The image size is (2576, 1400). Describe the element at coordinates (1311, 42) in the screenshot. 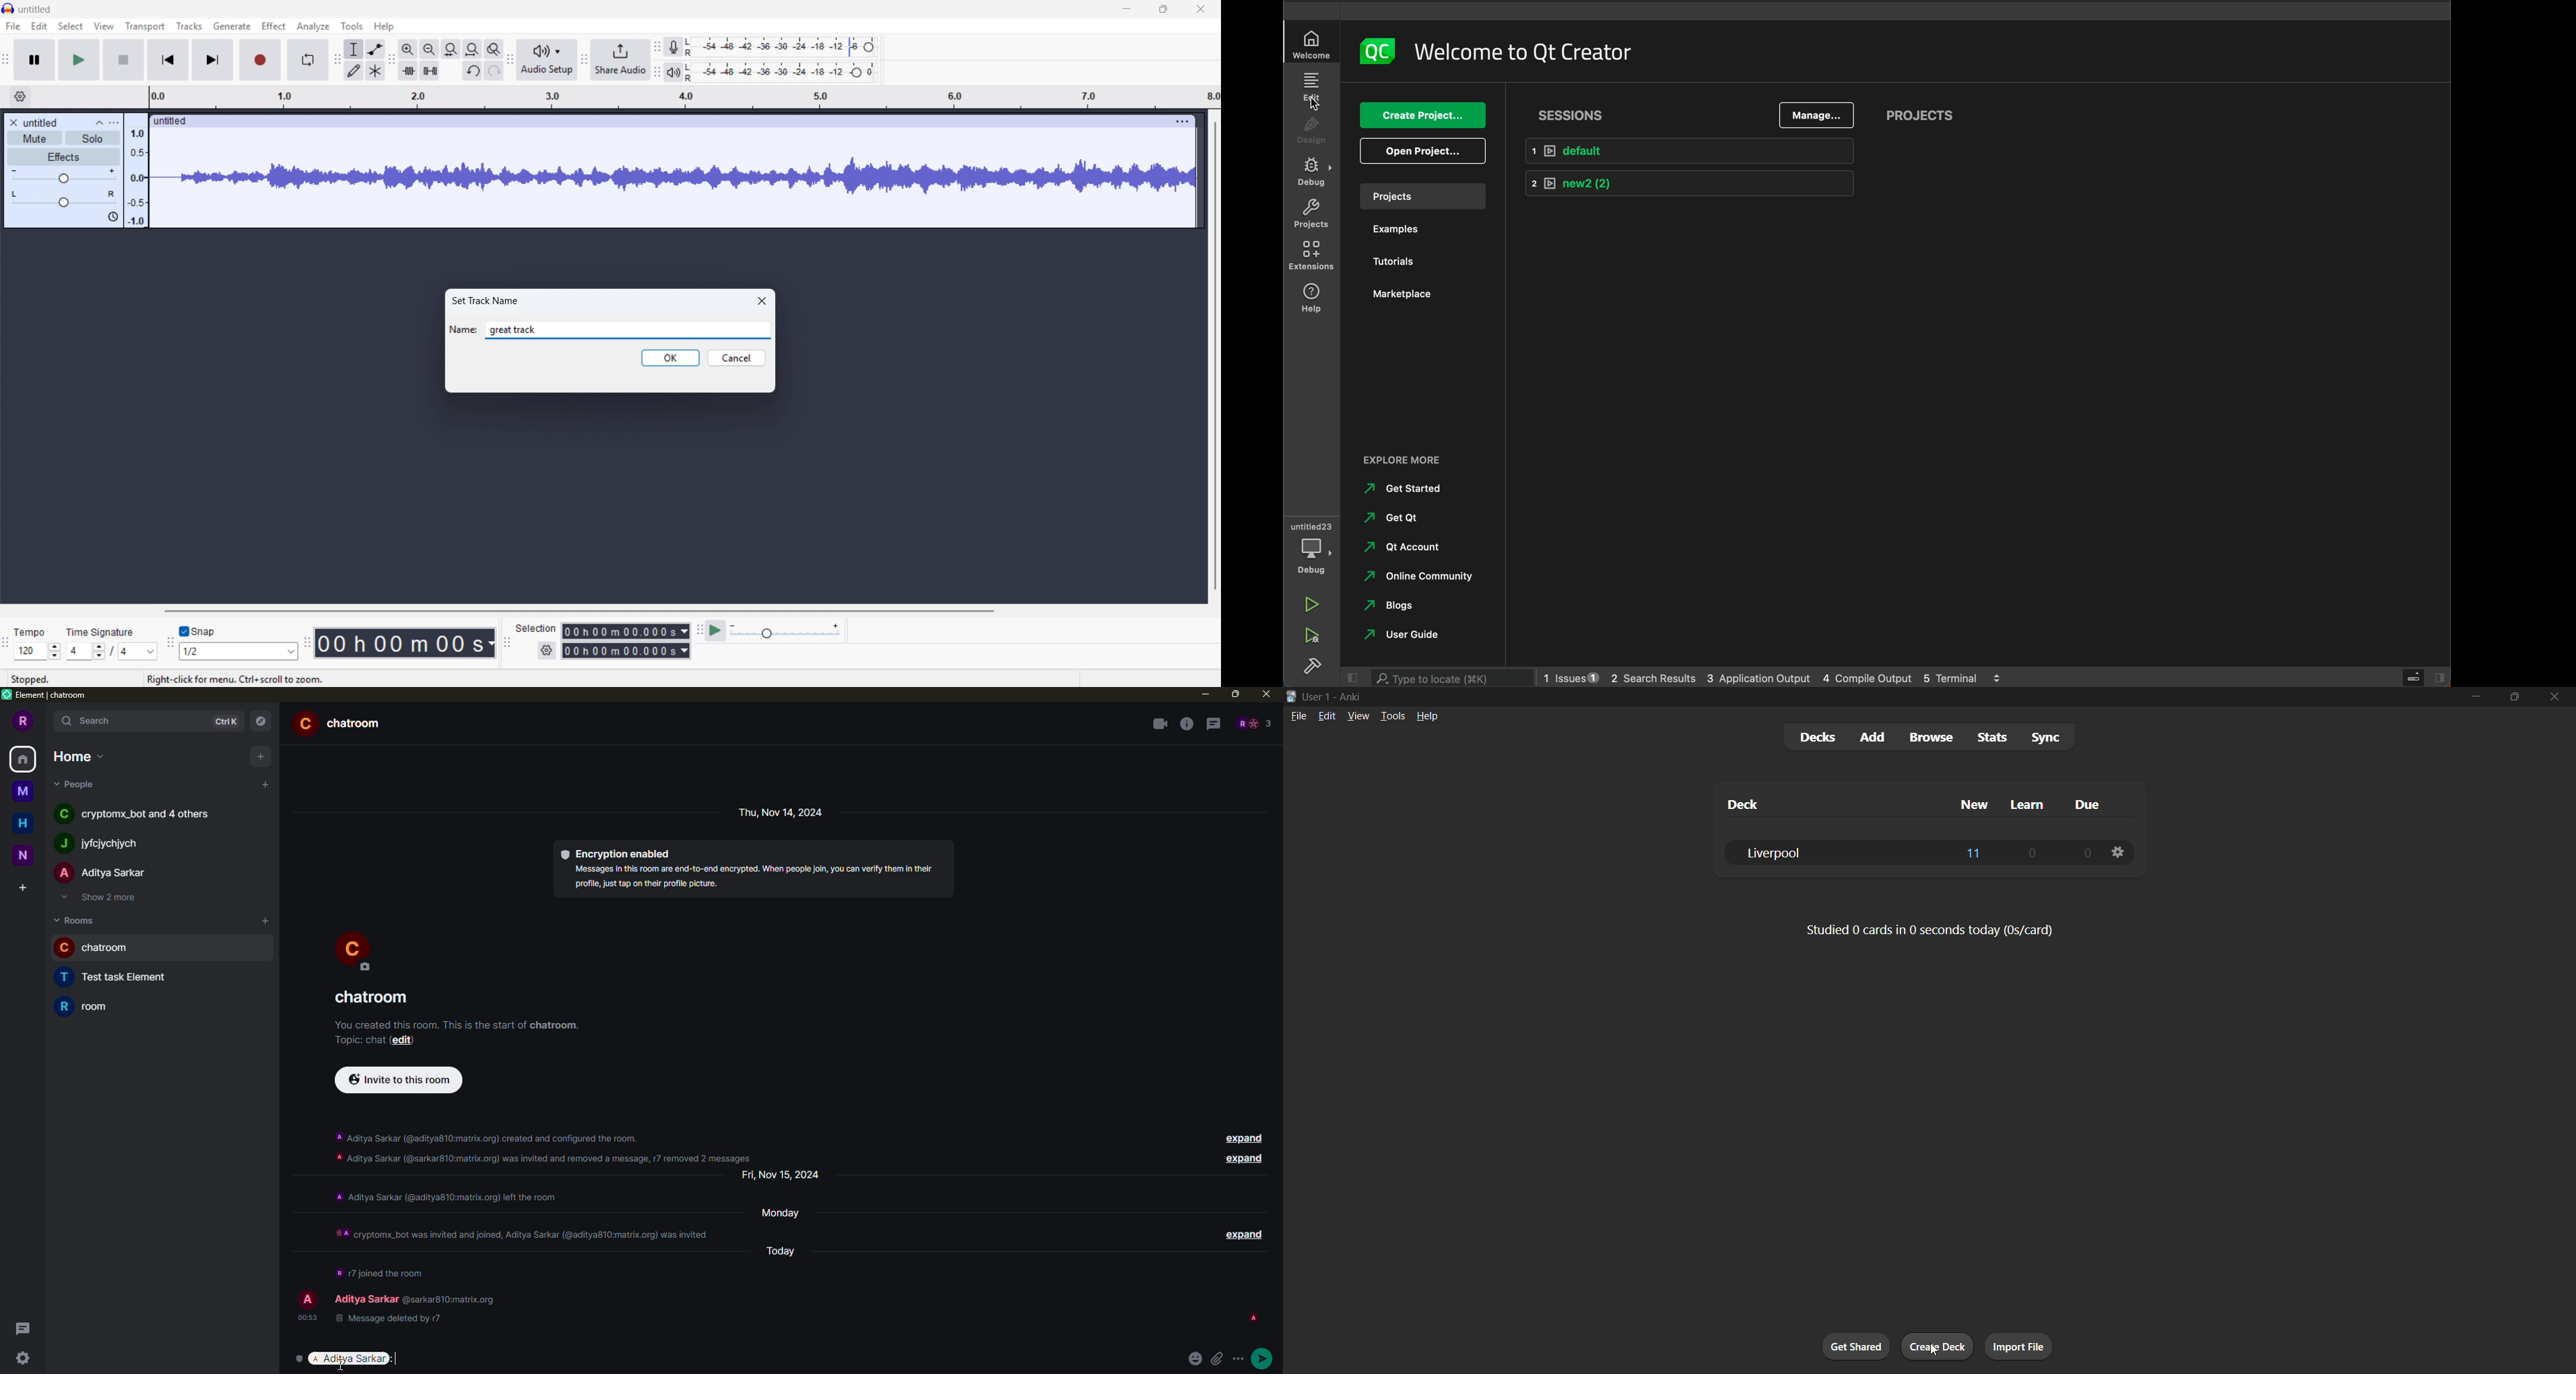

I see `welcome` at that location.